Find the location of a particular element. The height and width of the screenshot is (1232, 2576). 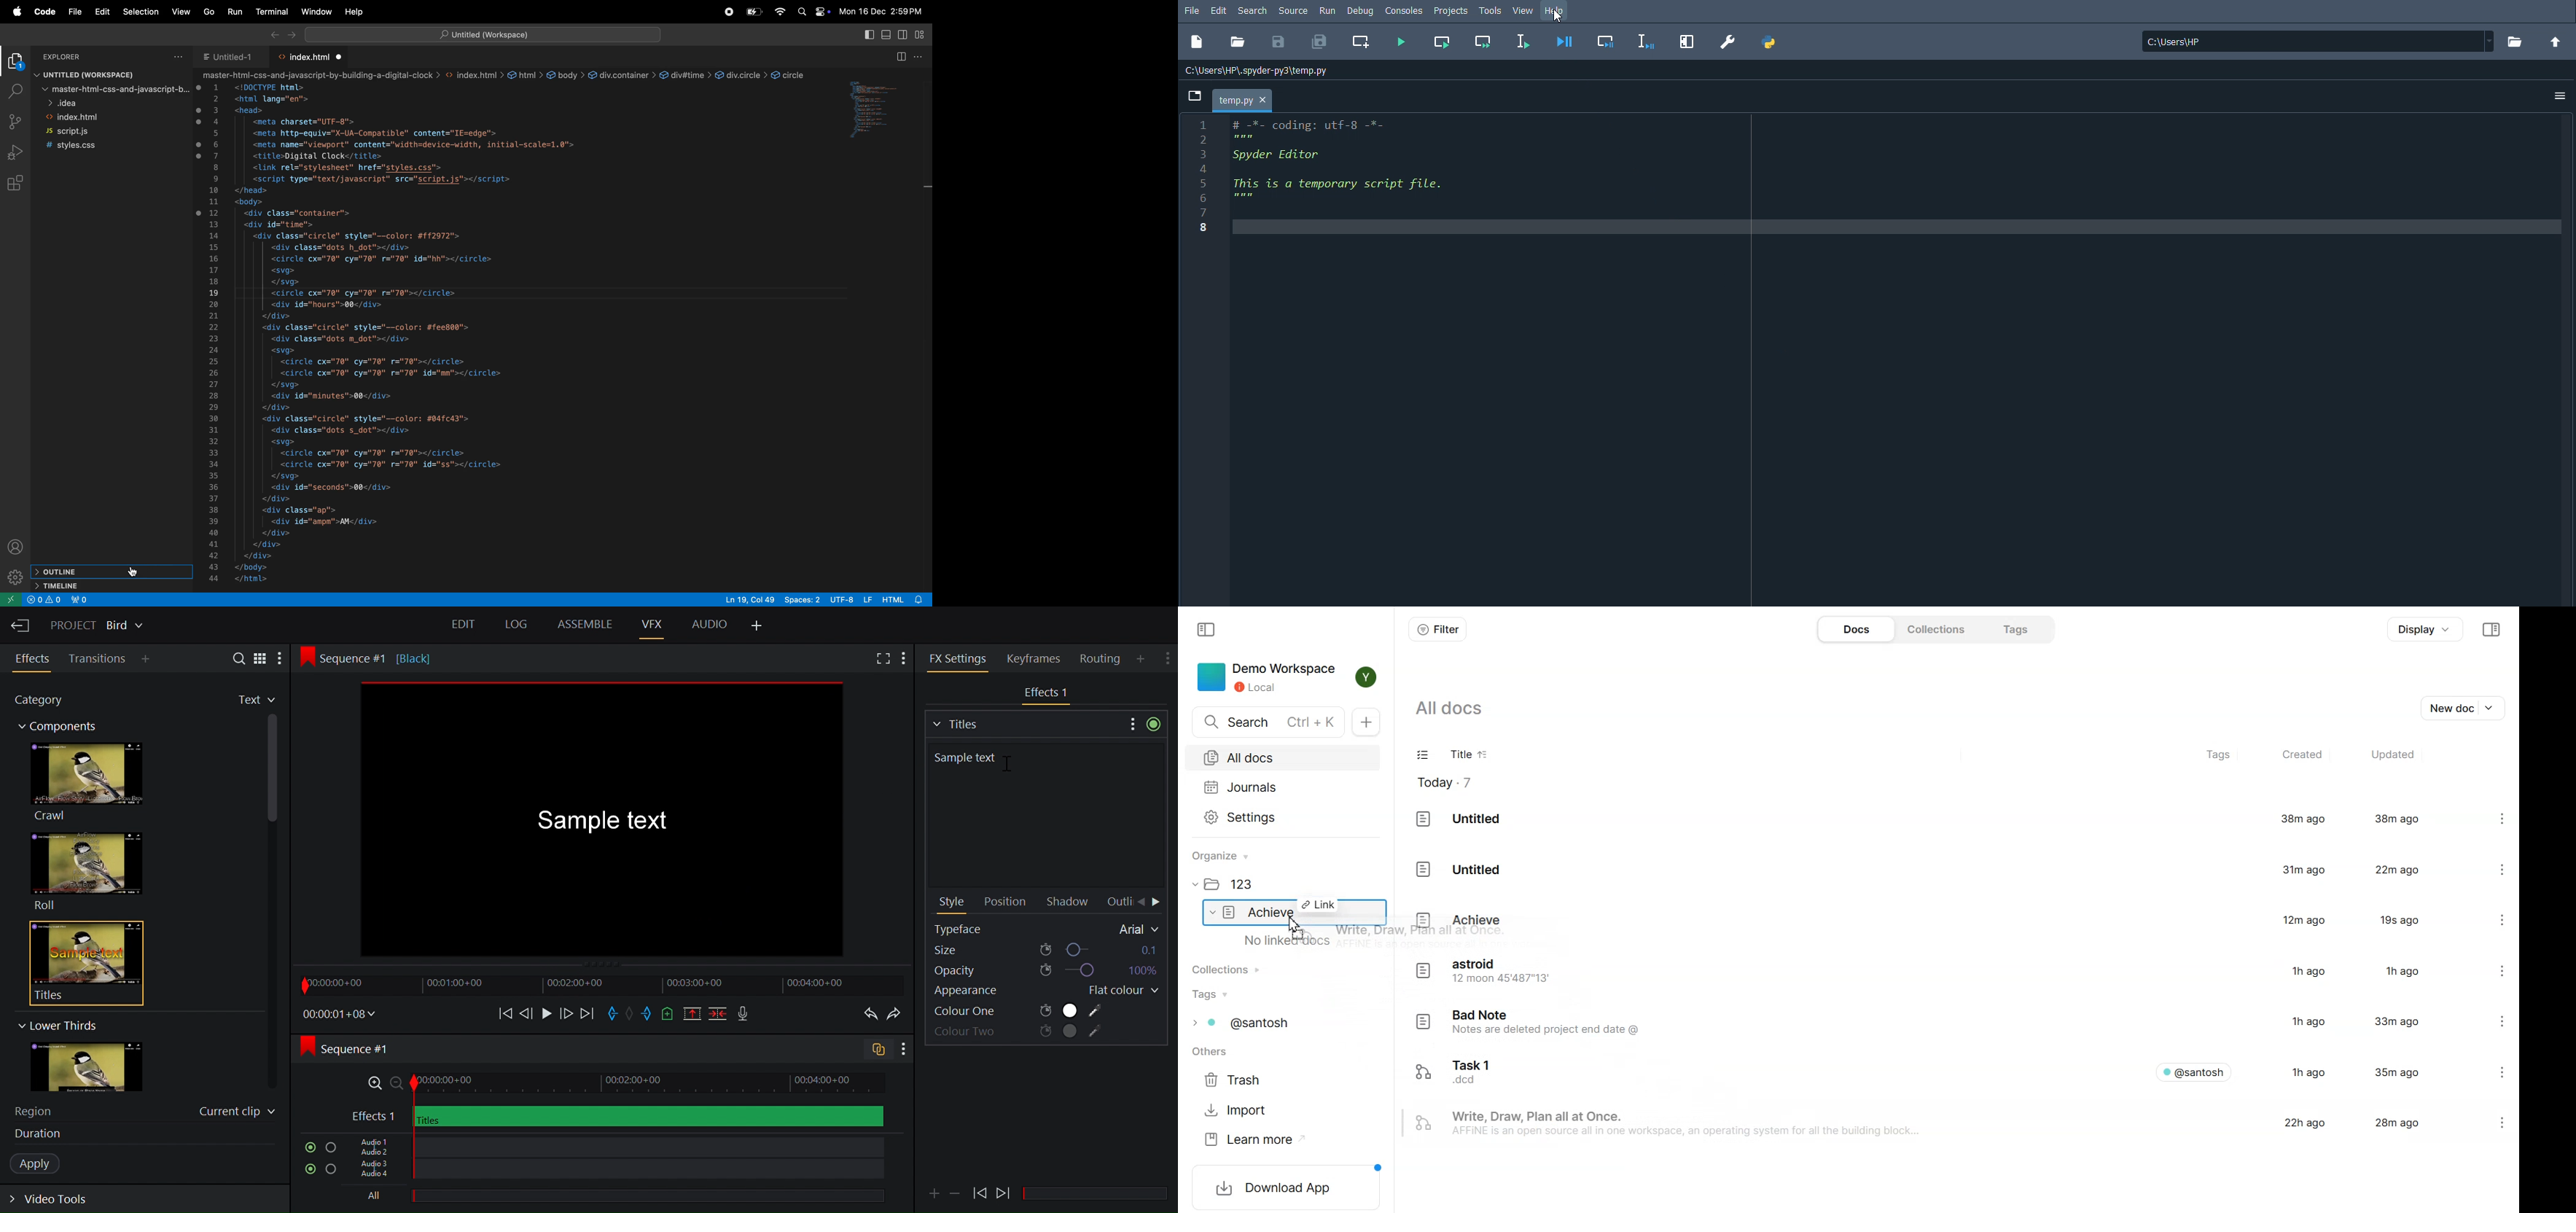

Scrollbar is located at coordinates (1101, 1194).